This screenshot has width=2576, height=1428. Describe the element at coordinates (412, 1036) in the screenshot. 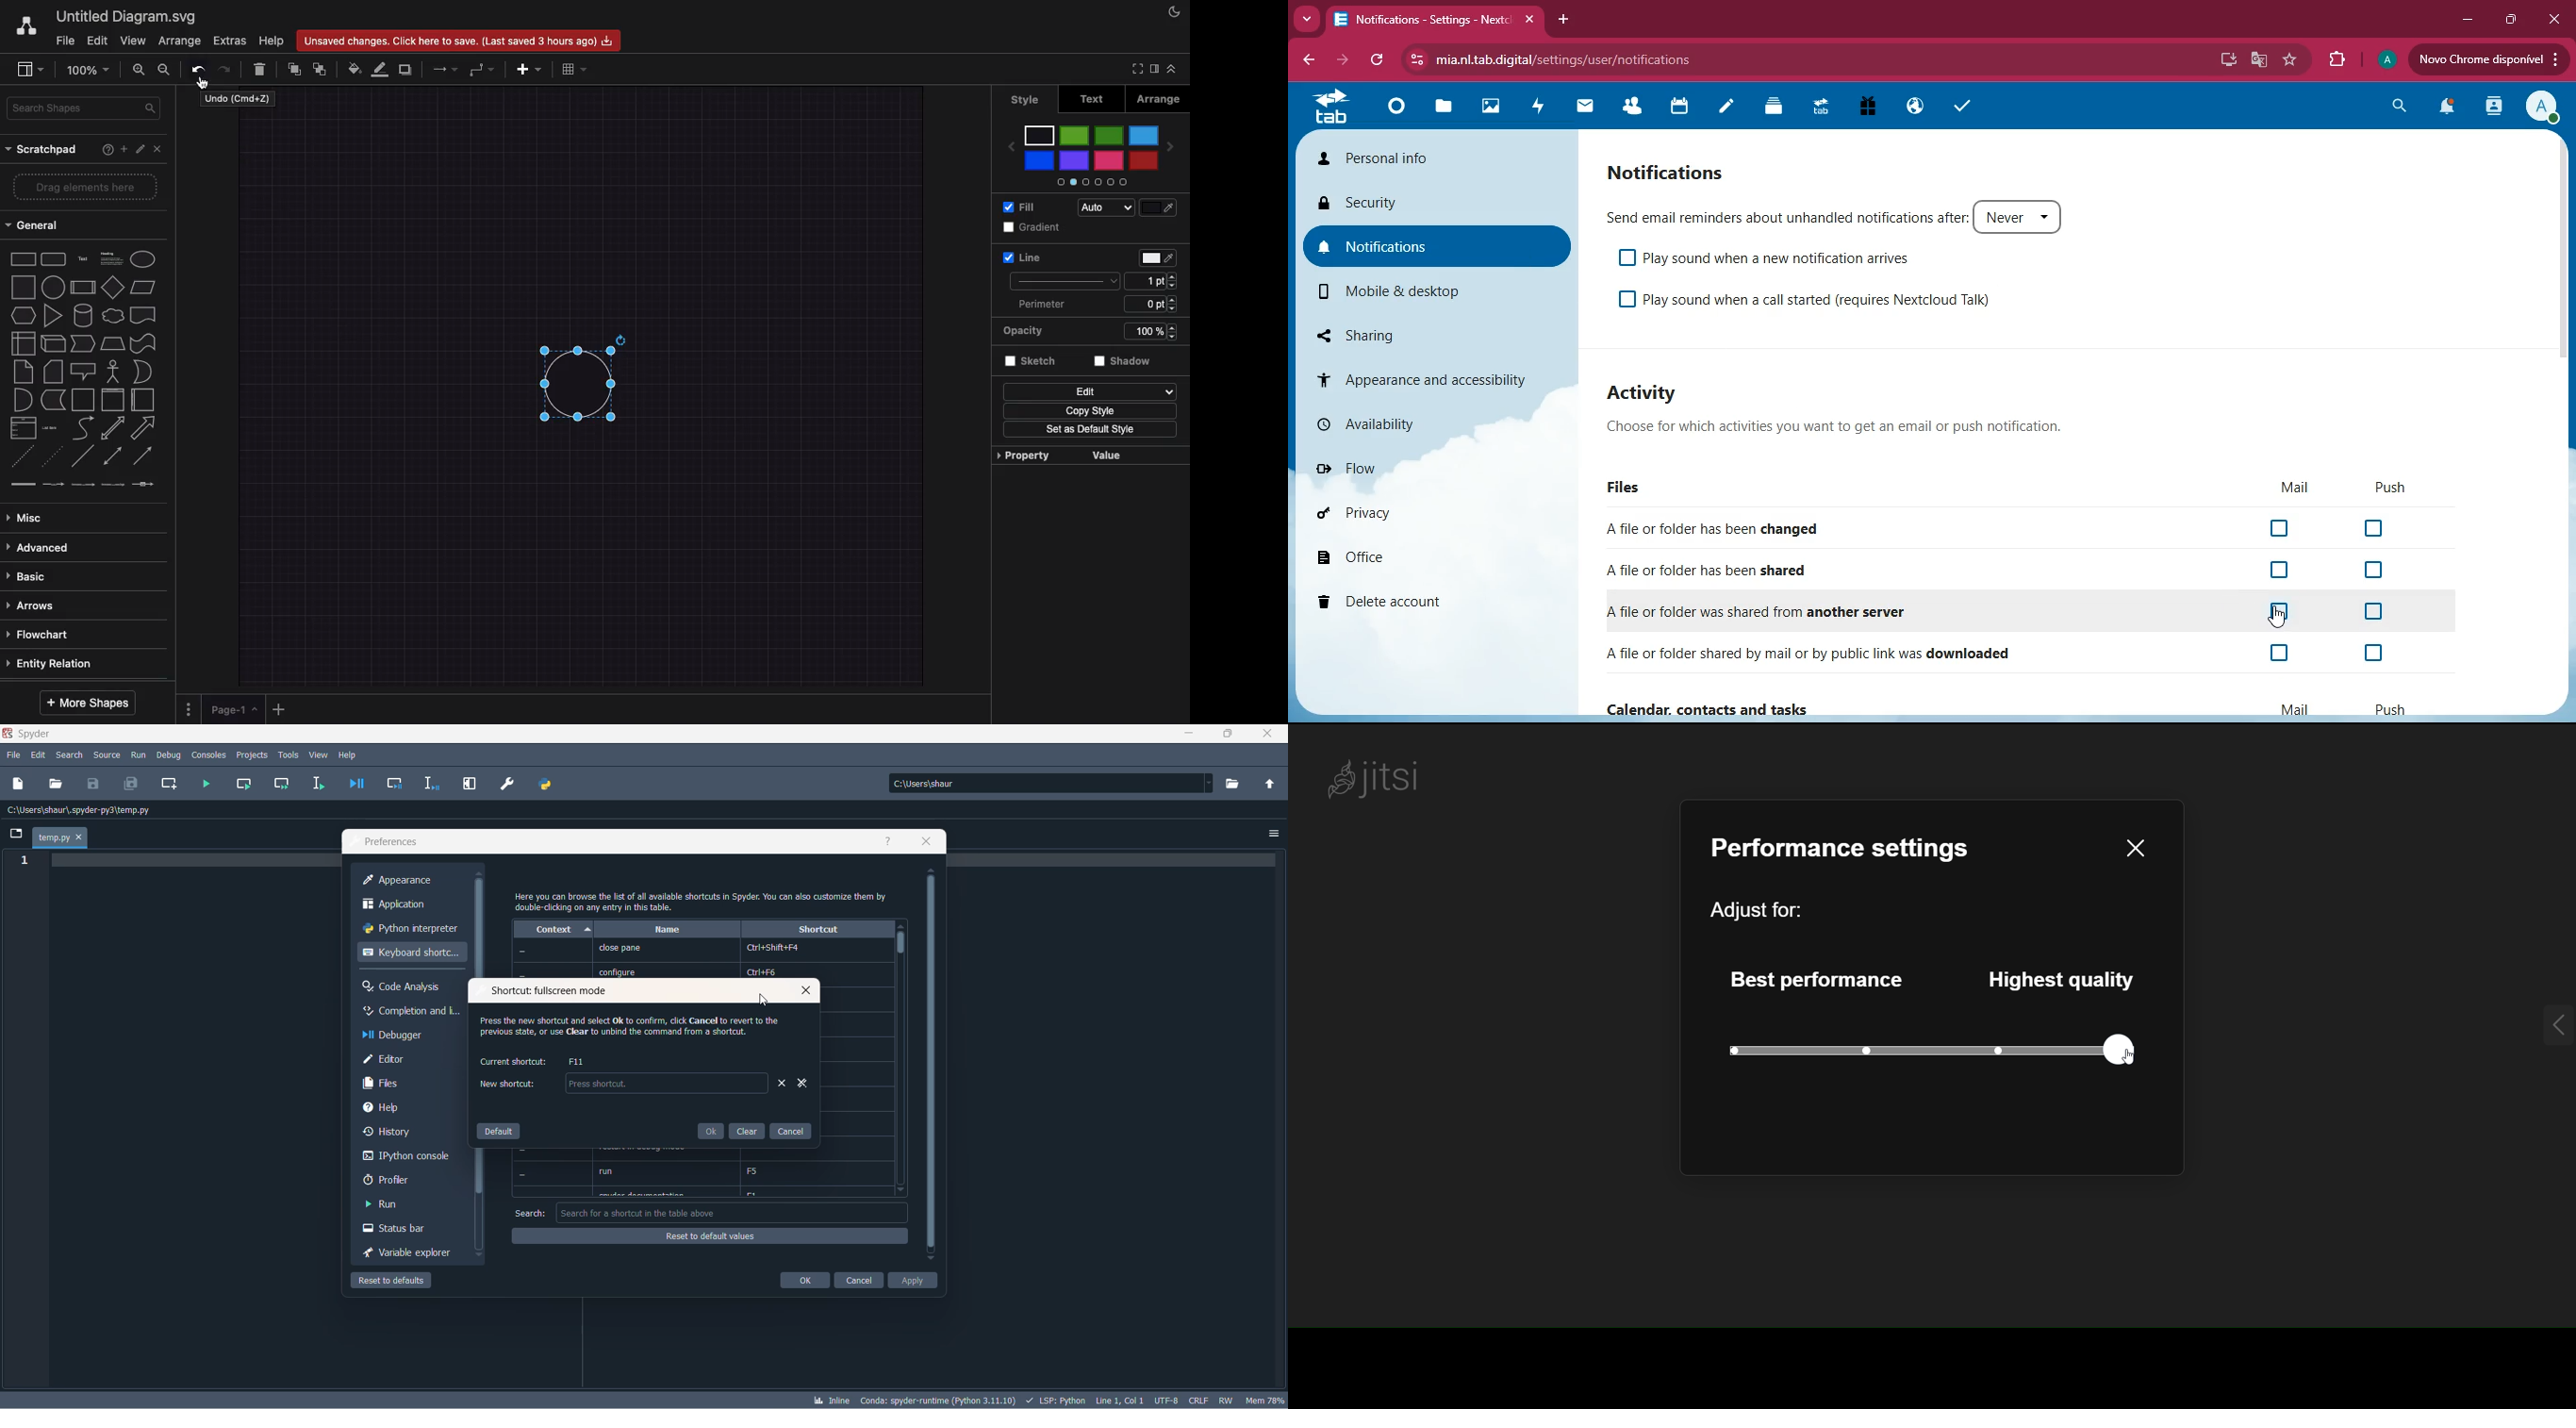

I see `debugger` at that location.